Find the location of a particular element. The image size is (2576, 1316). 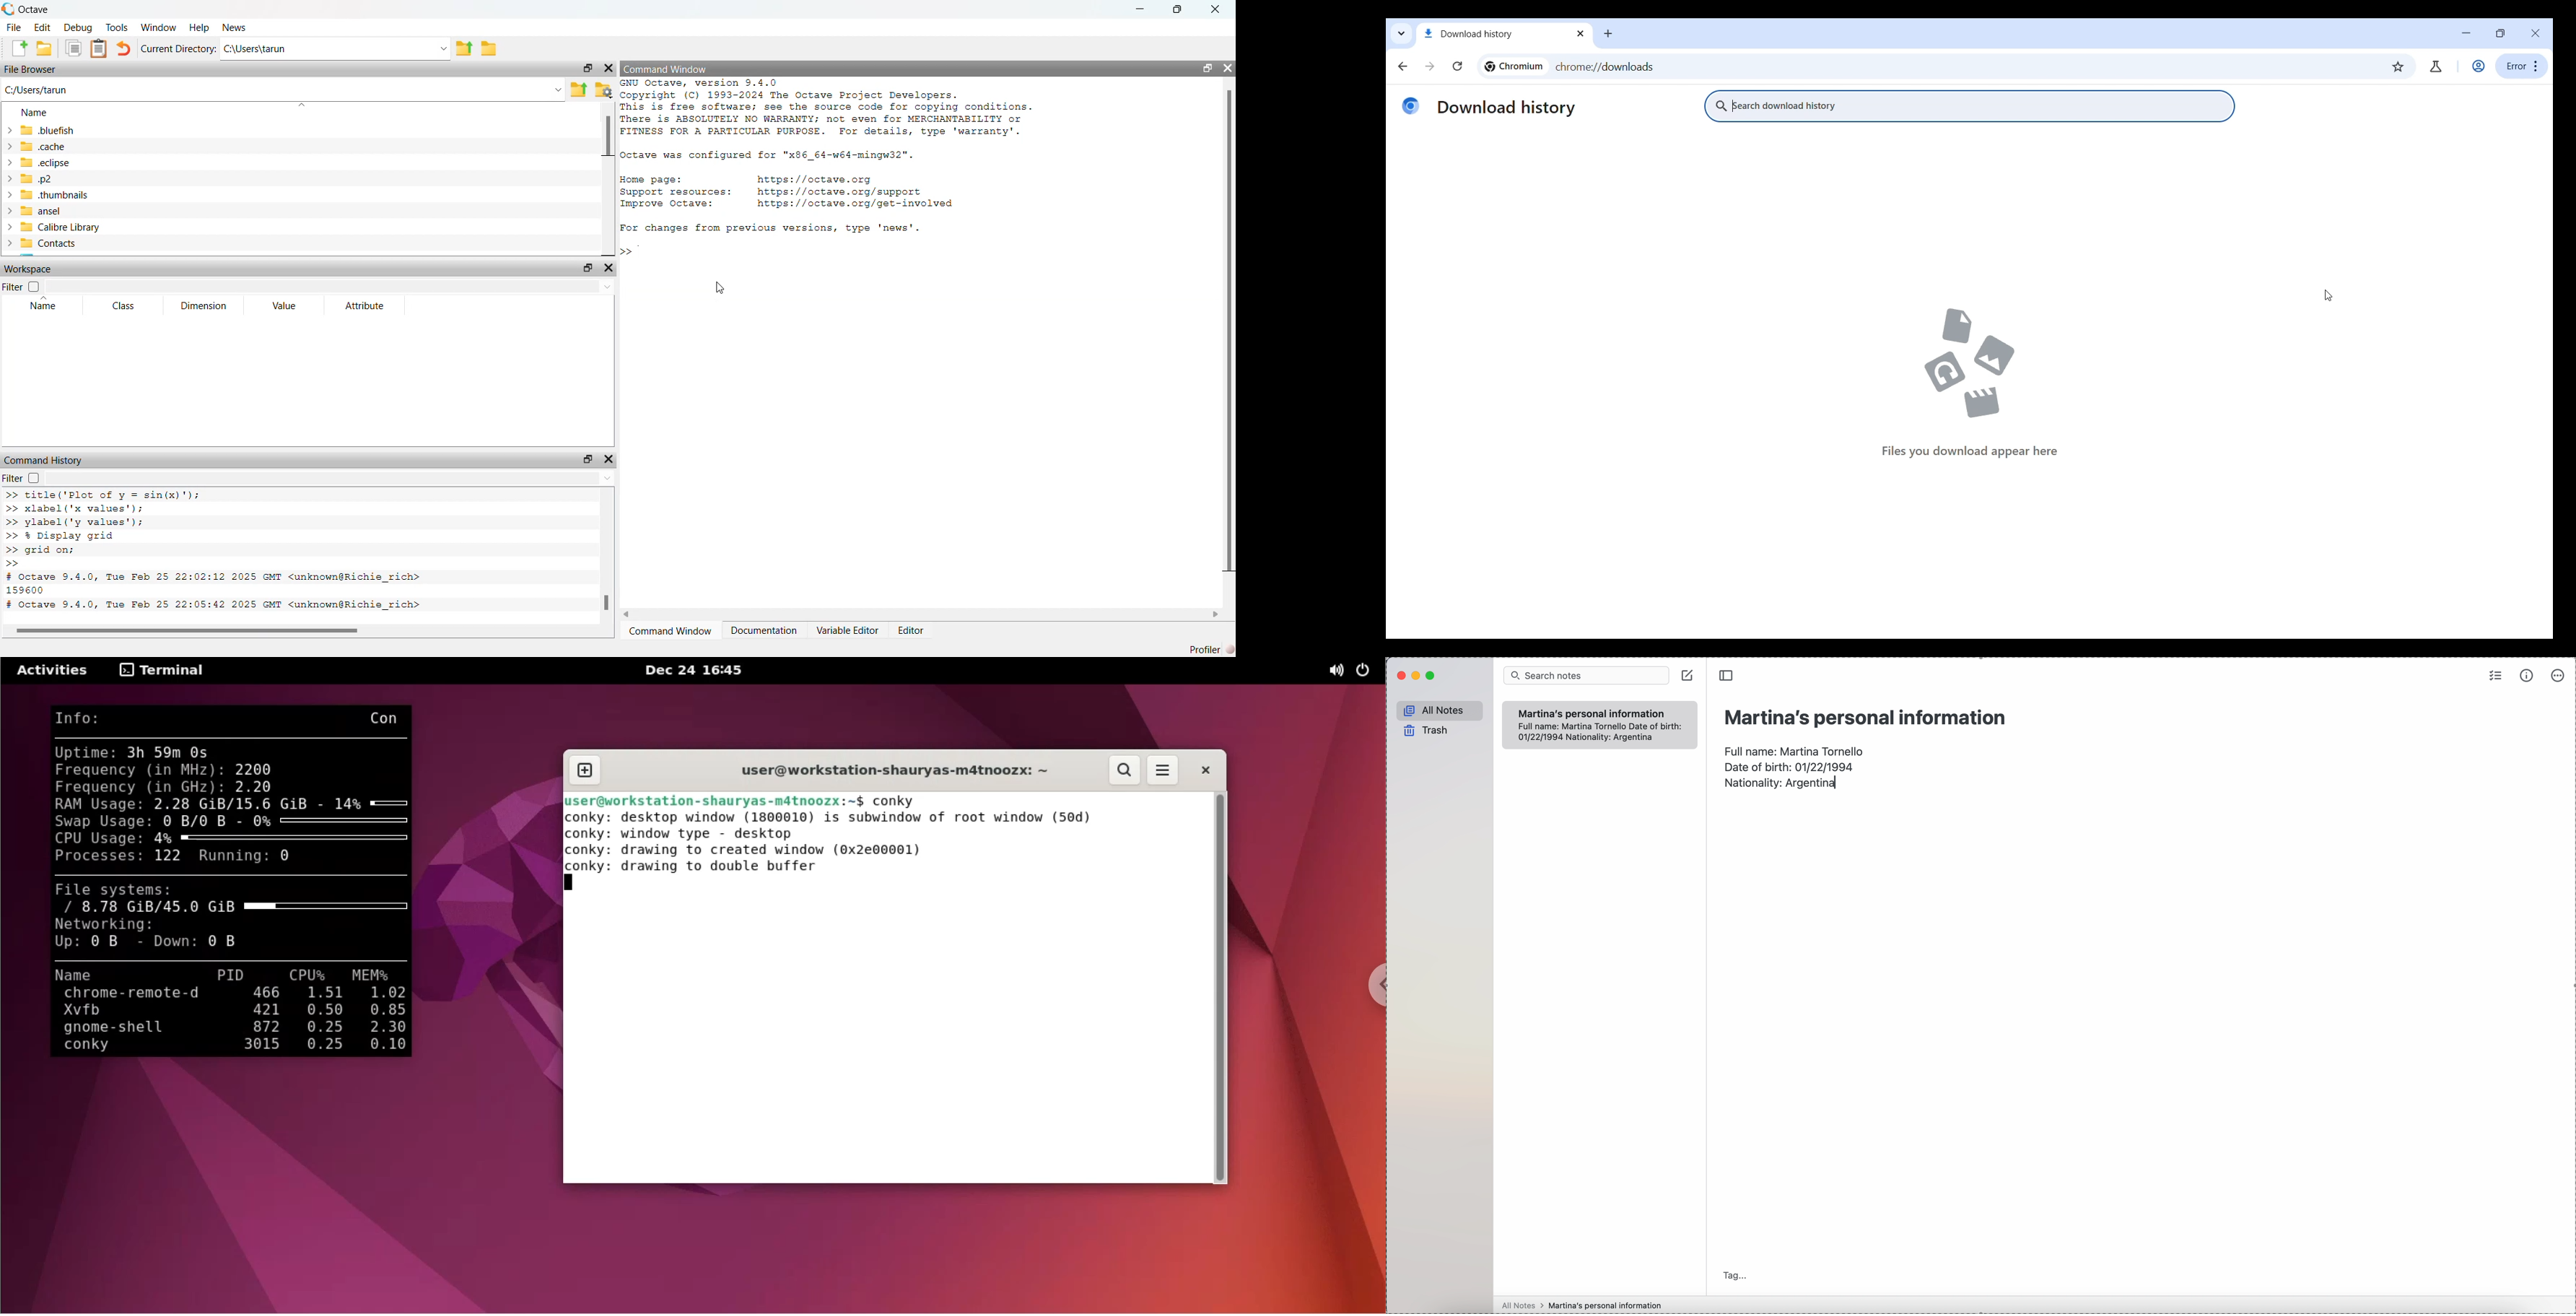

>> ylabel ('y values'); is located at coordinates (87, 523).